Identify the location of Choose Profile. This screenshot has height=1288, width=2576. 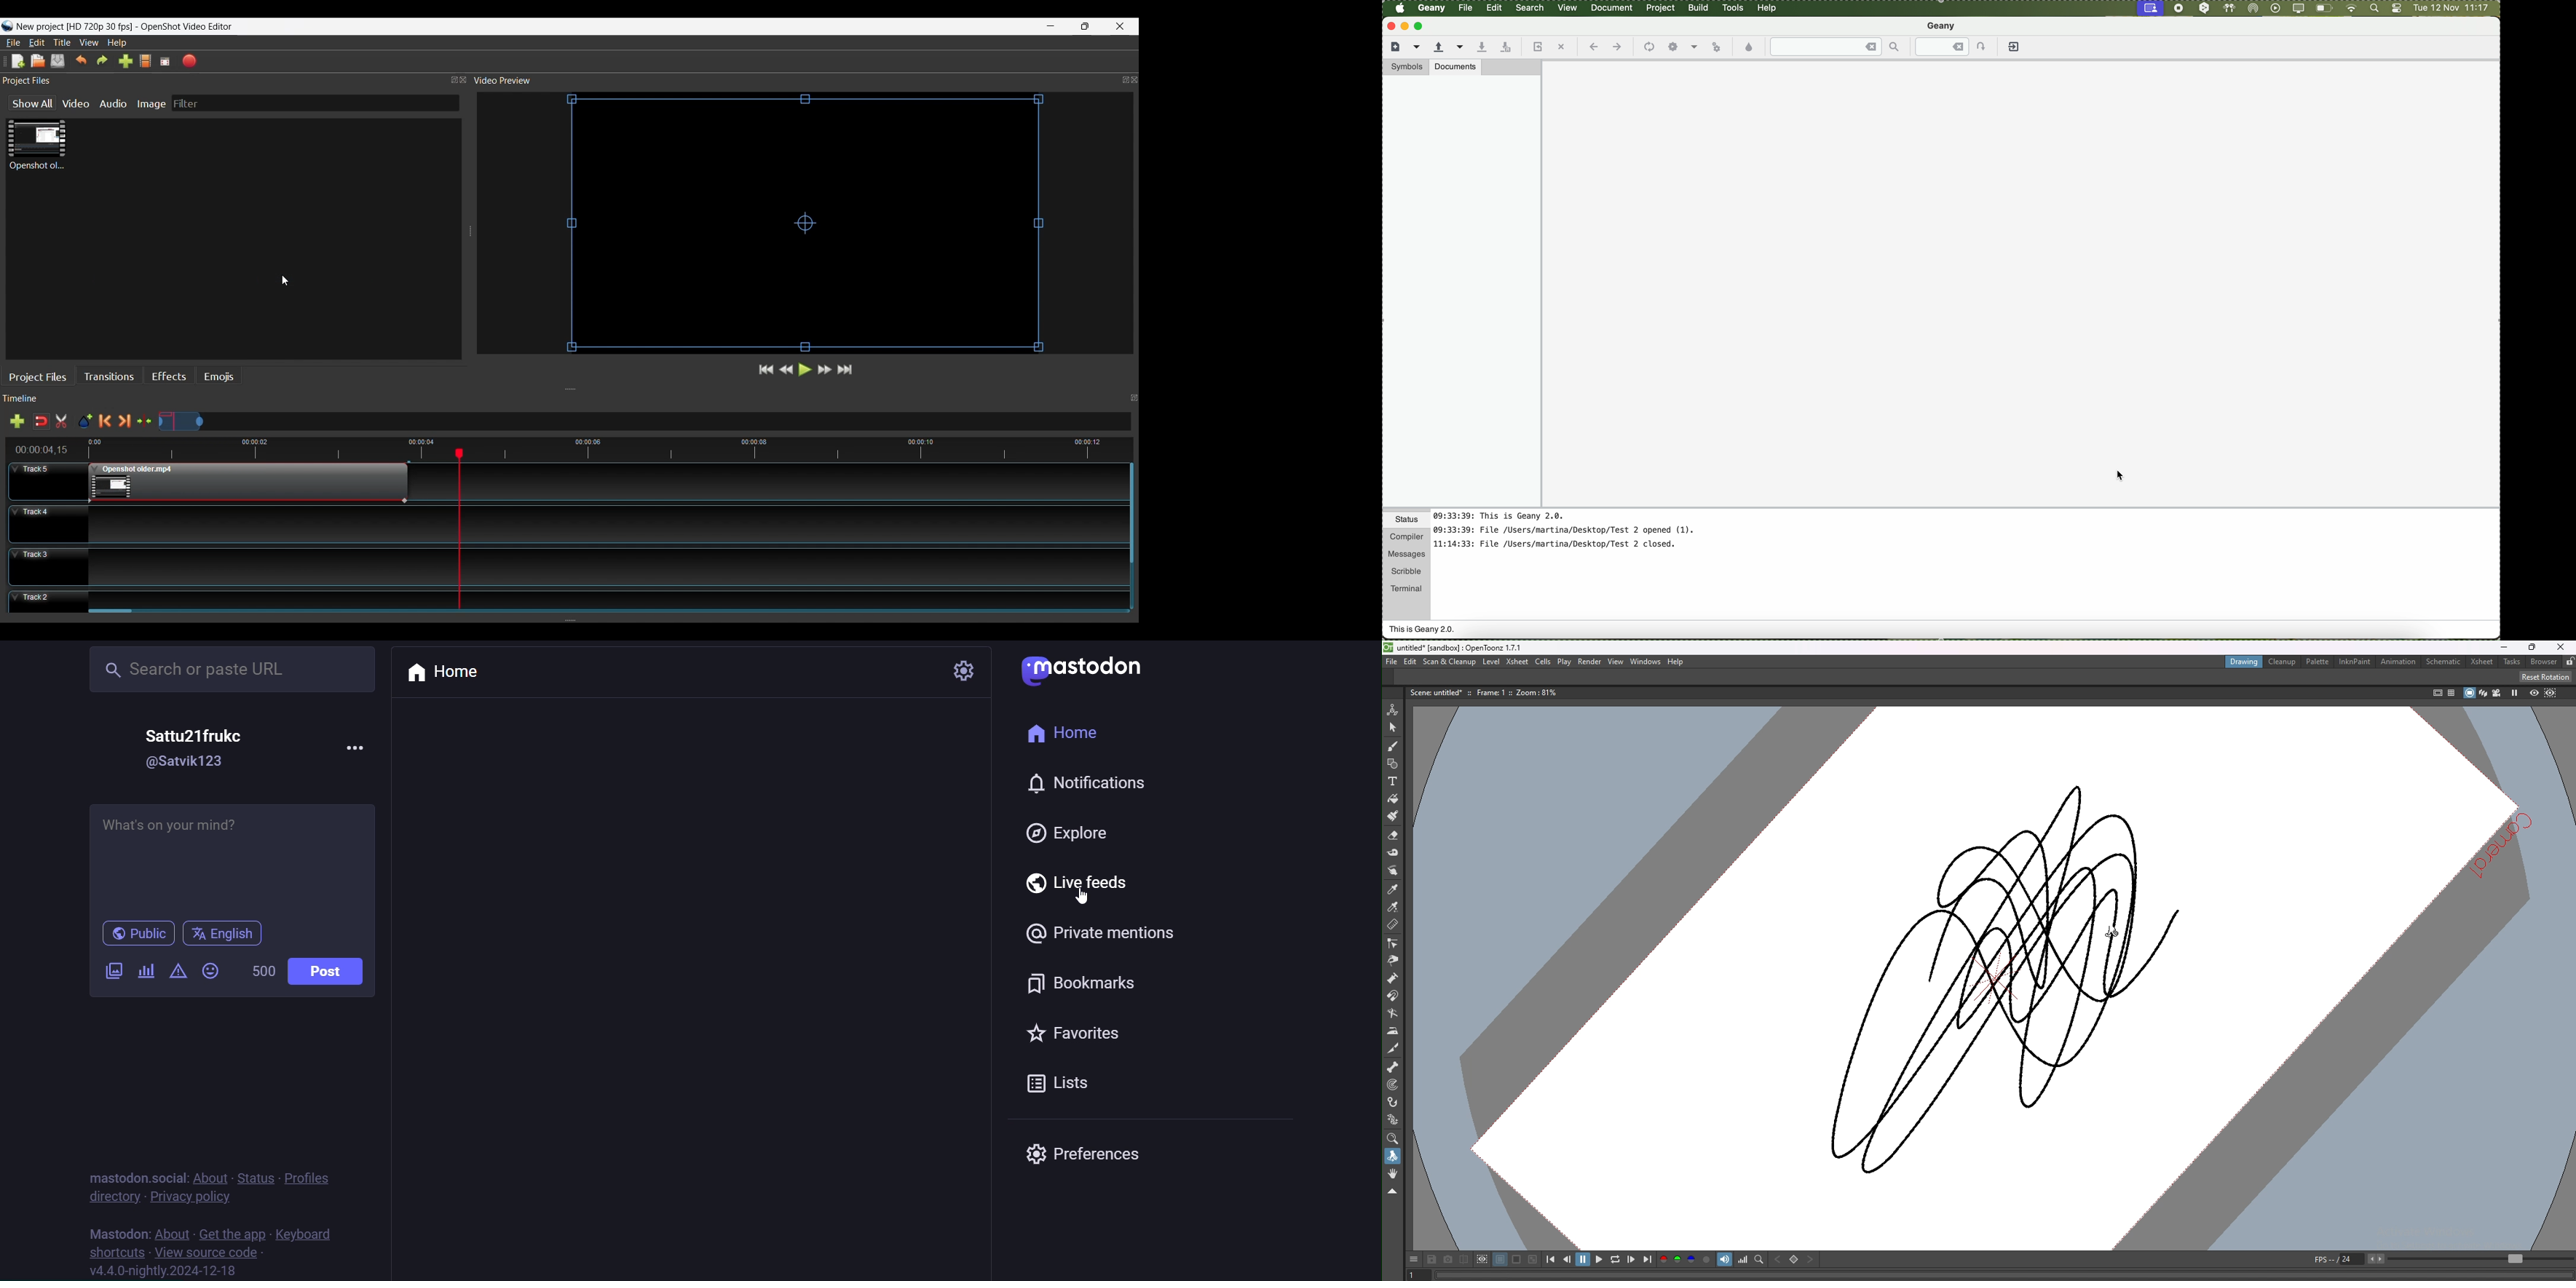
(145, 62).